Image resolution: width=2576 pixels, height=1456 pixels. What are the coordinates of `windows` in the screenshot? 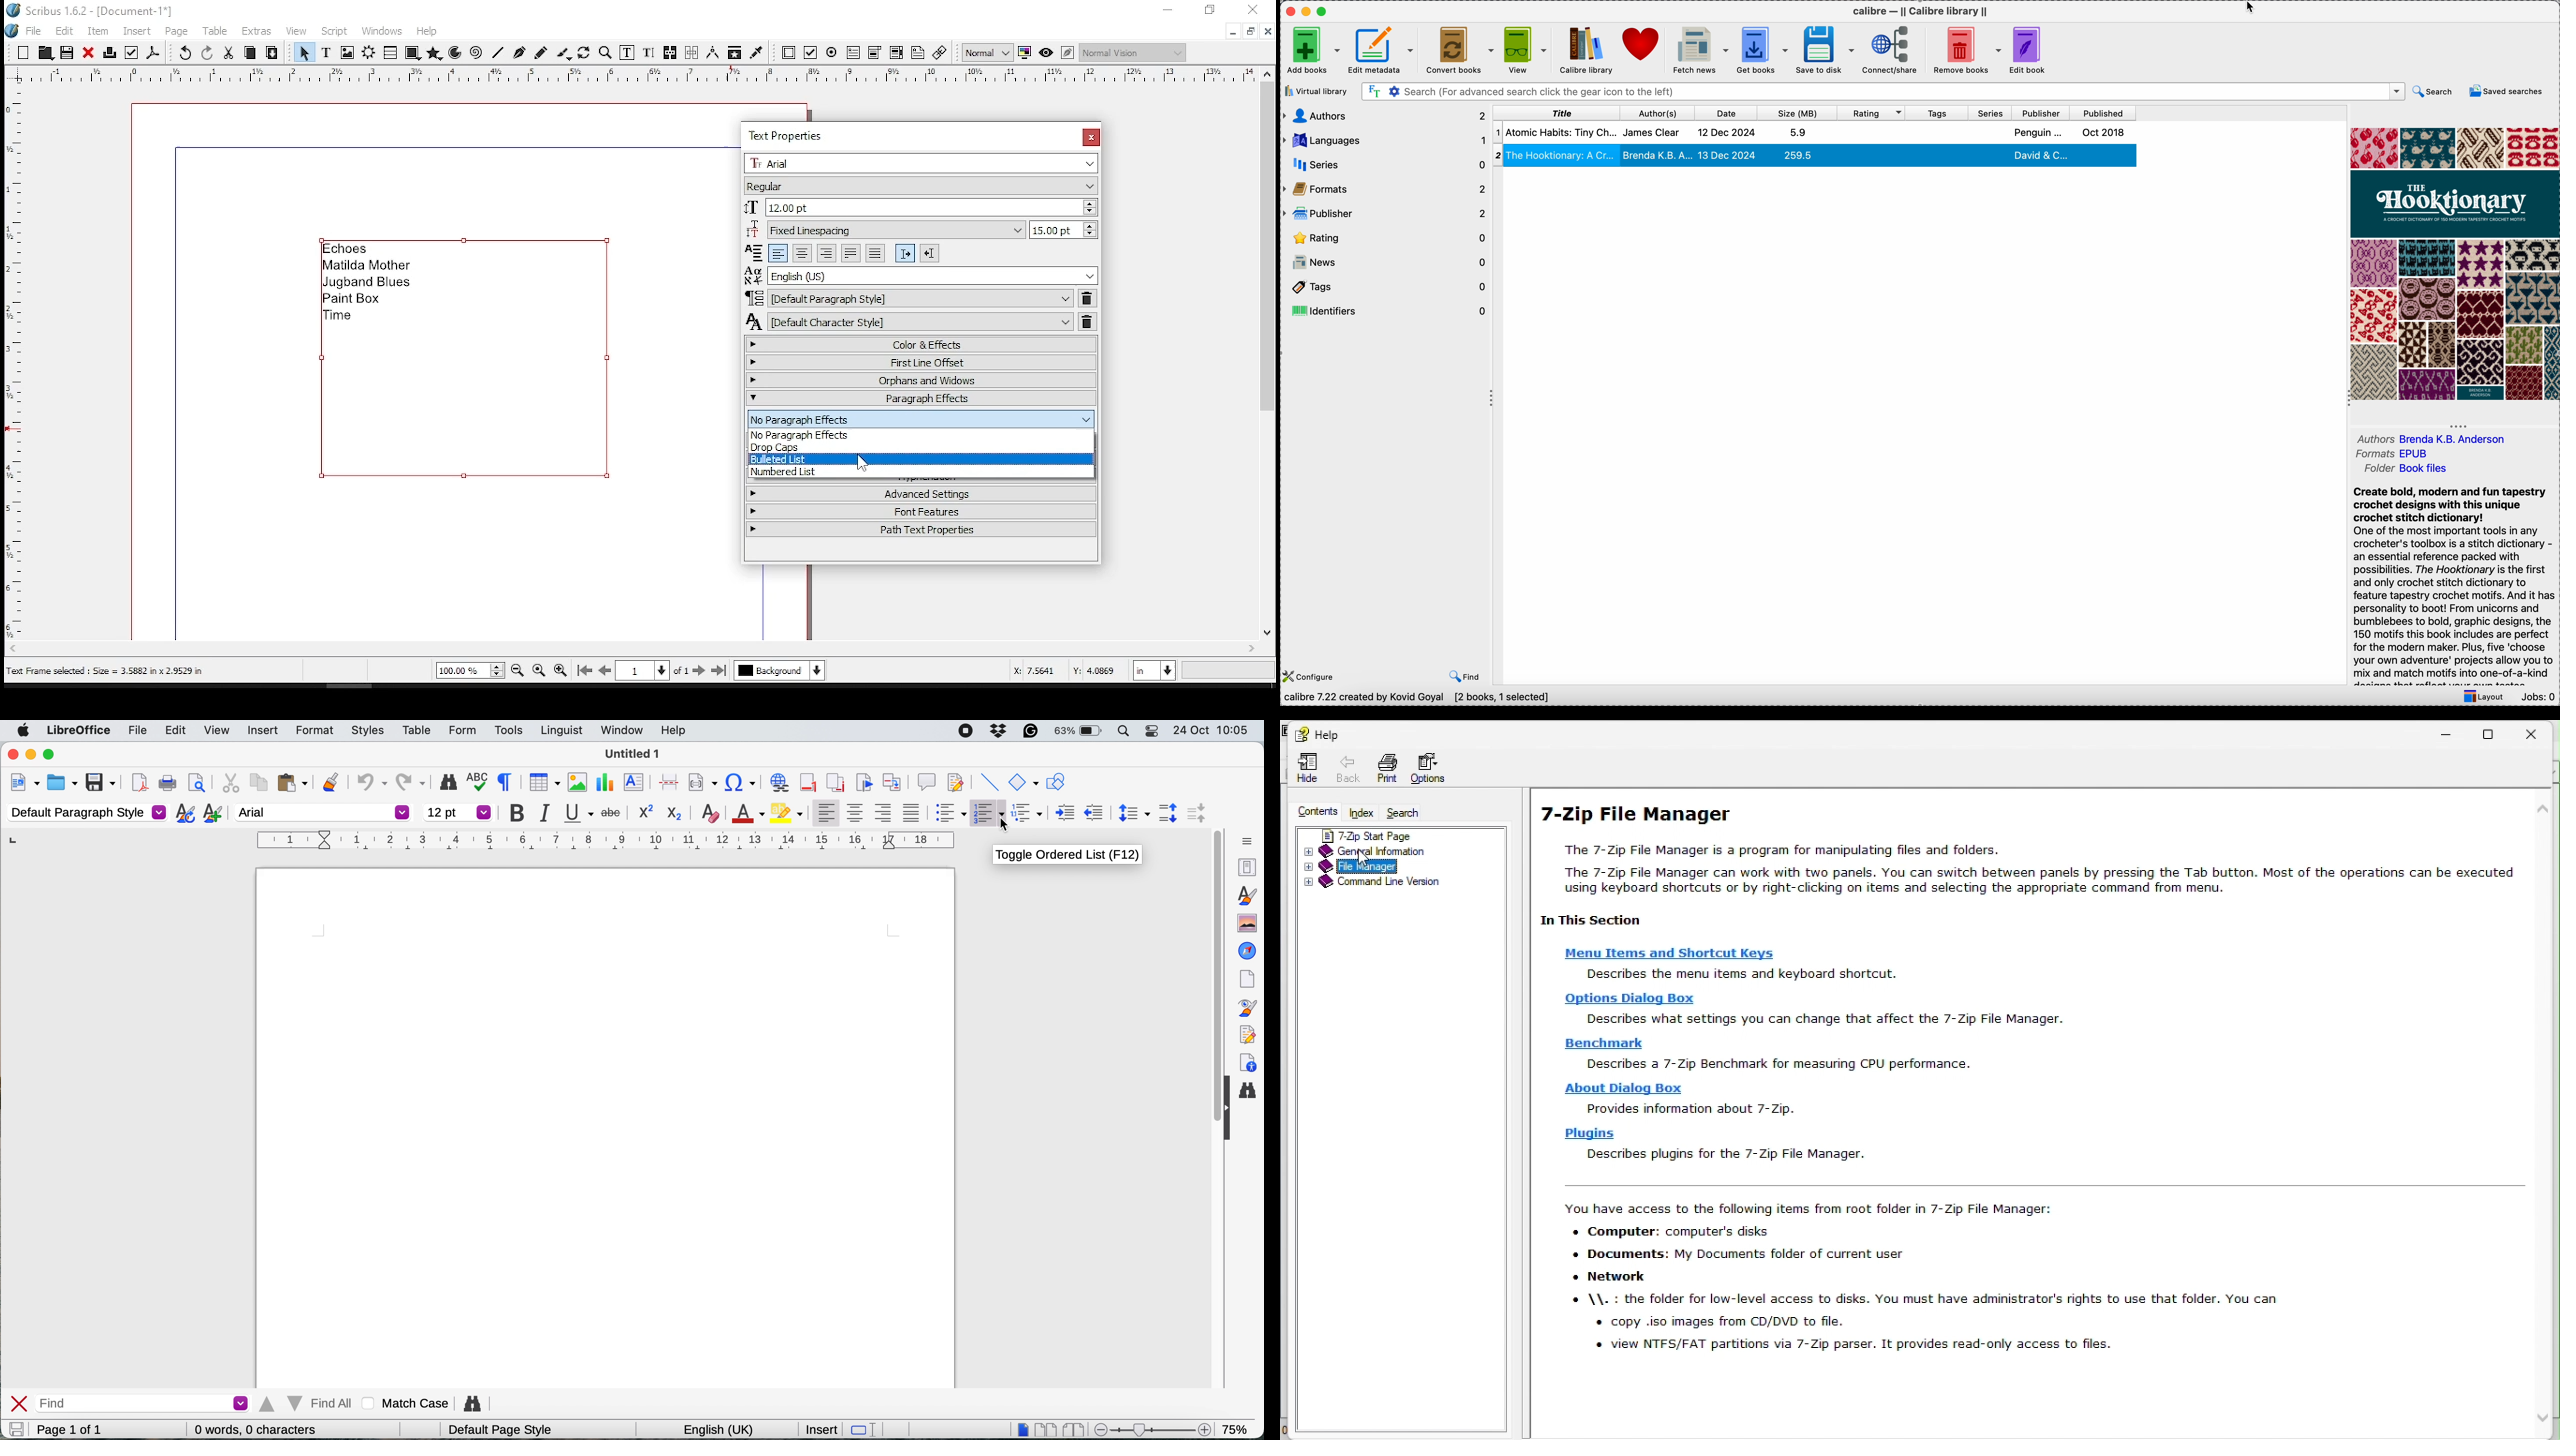 It's located at (381, 31).